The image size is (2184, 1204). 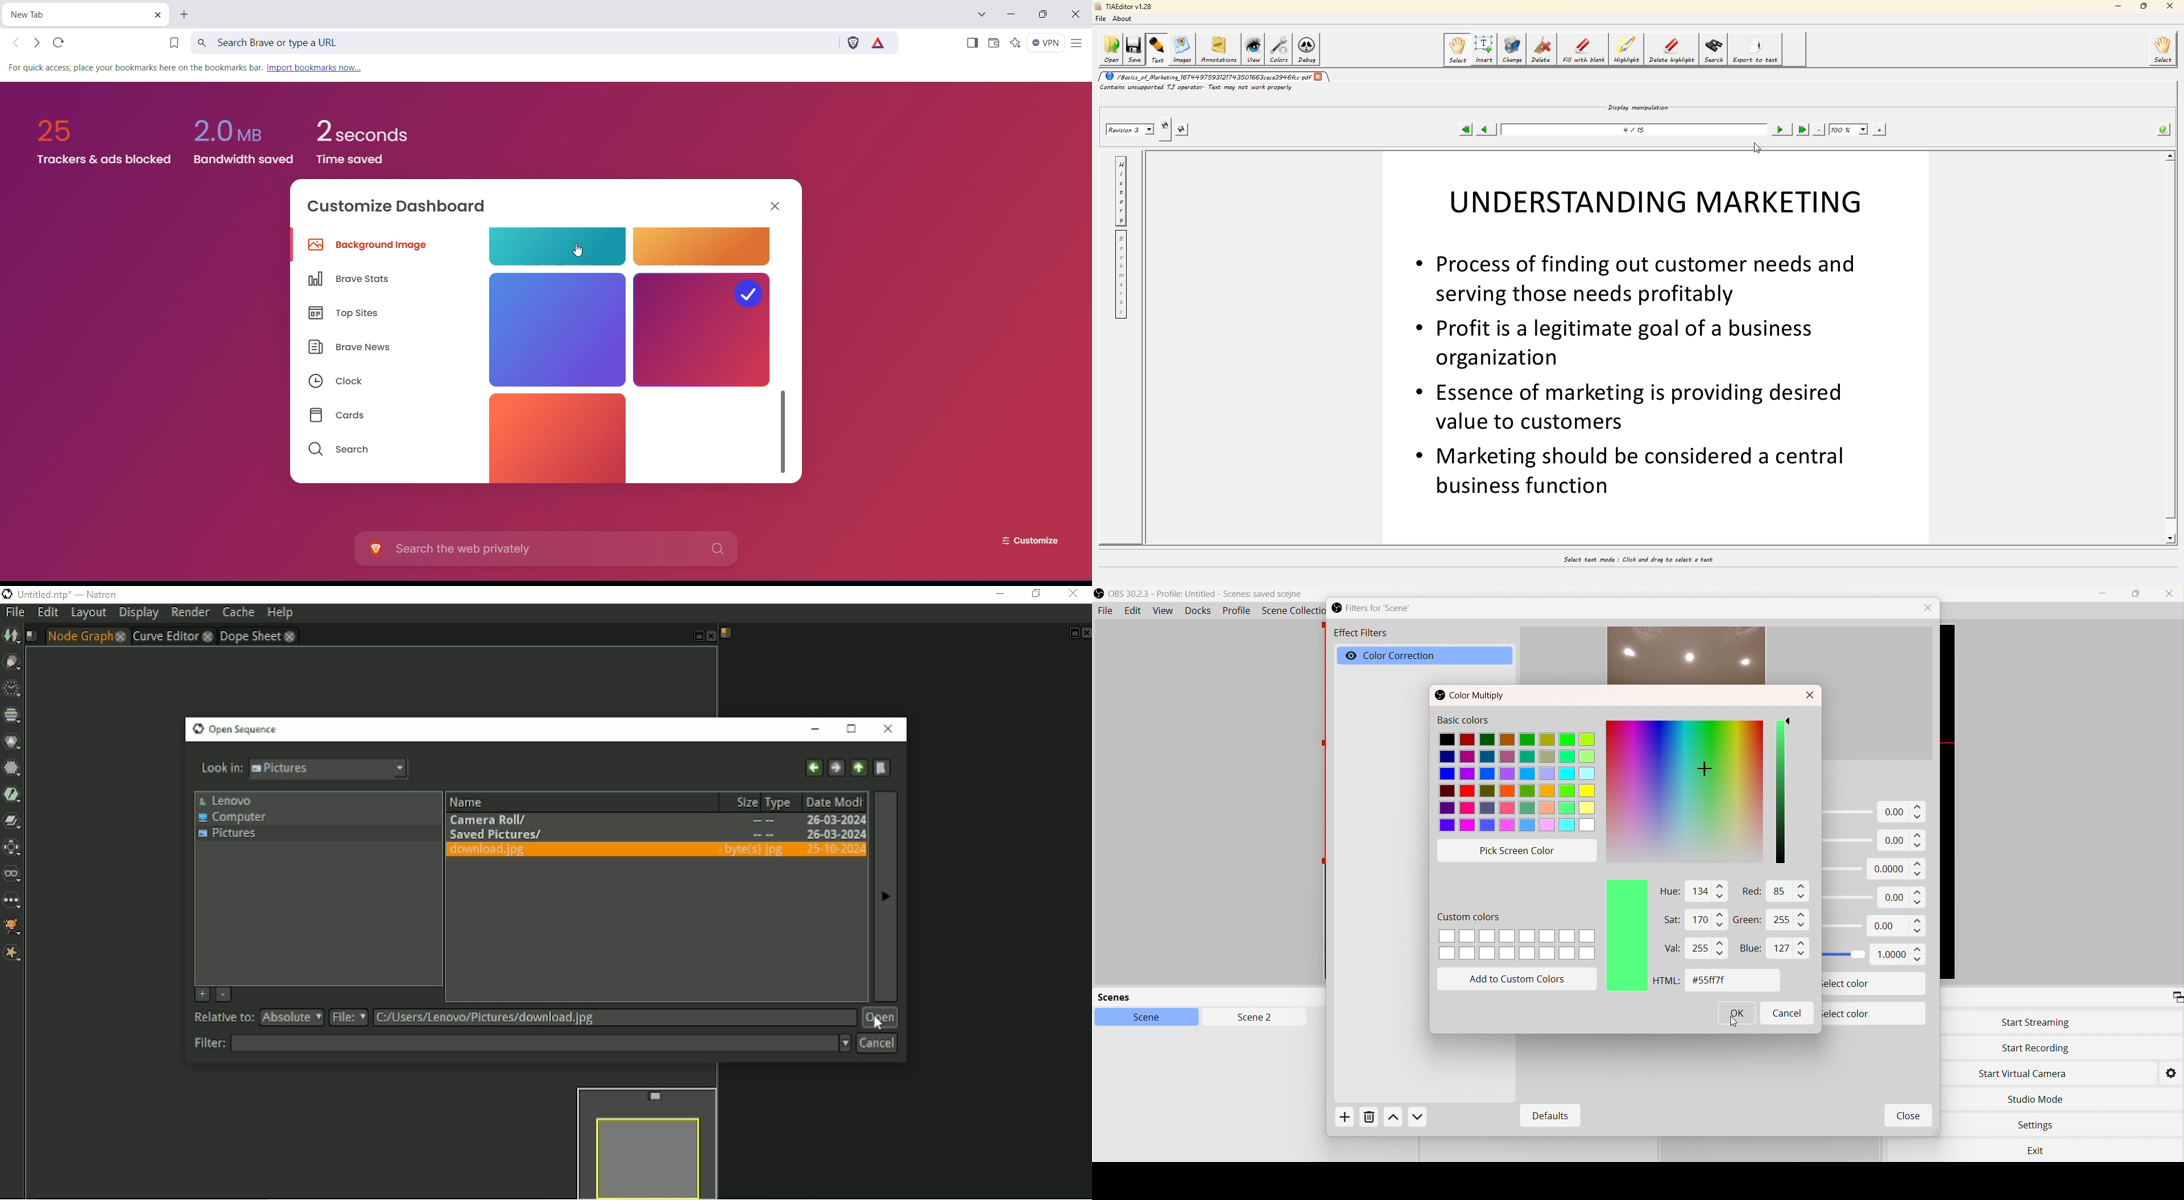 What do you see at coordinates (2038, 1127) in the screenshot?
I see `Settings` at bounding box center [2038, 1127].